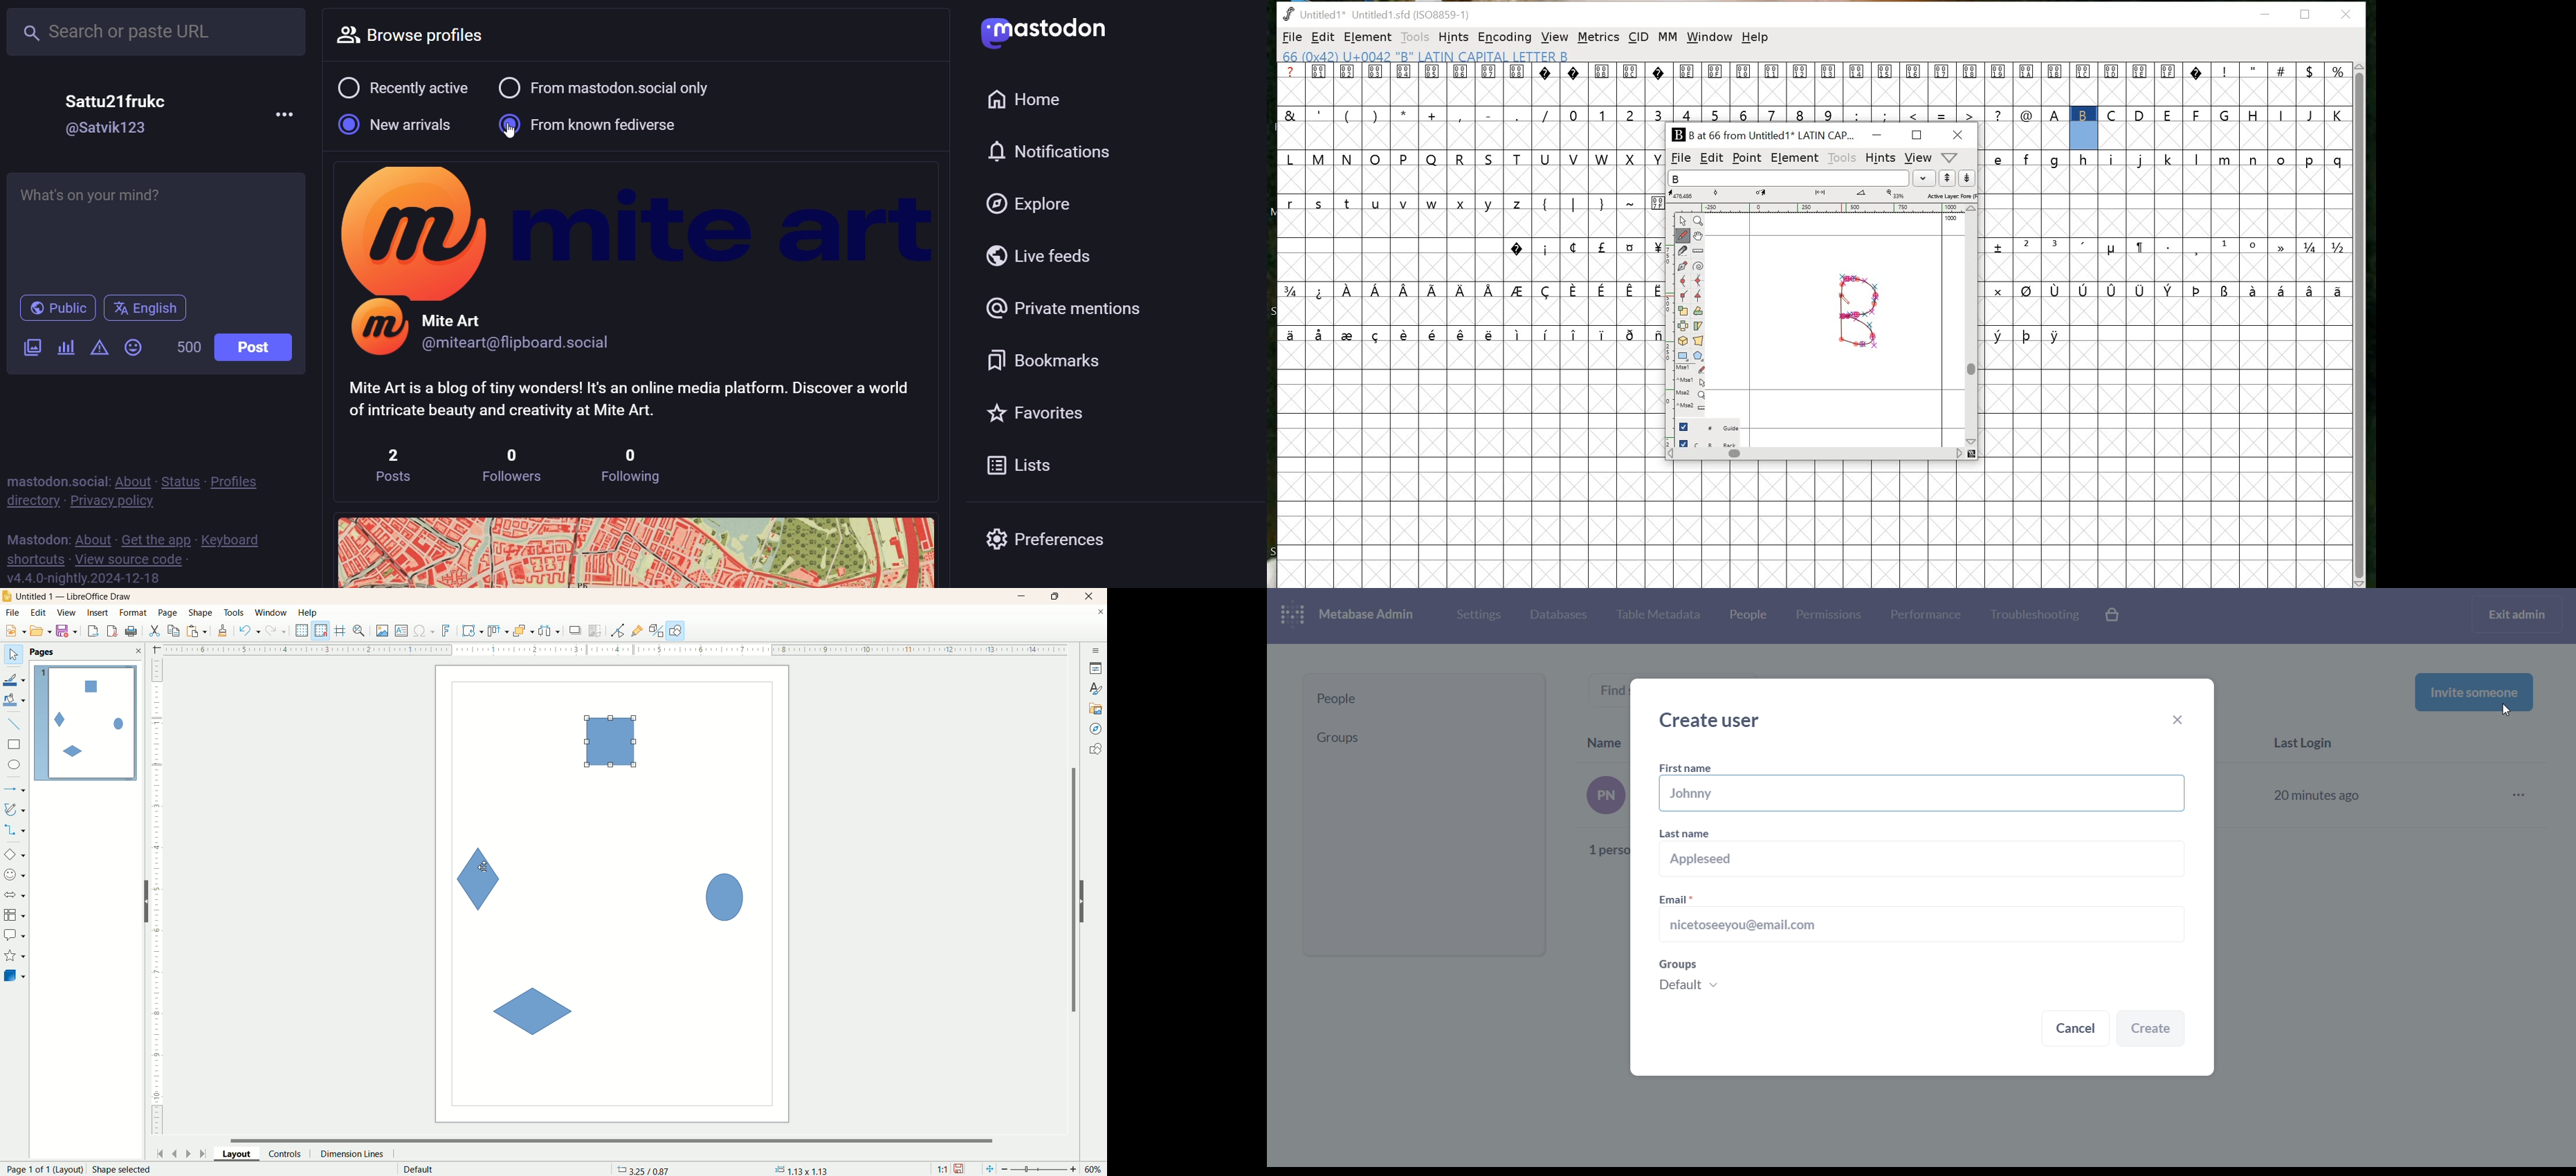 This screenshot has height=1176, width=2576. I want to click on edit, so click(39, 613).